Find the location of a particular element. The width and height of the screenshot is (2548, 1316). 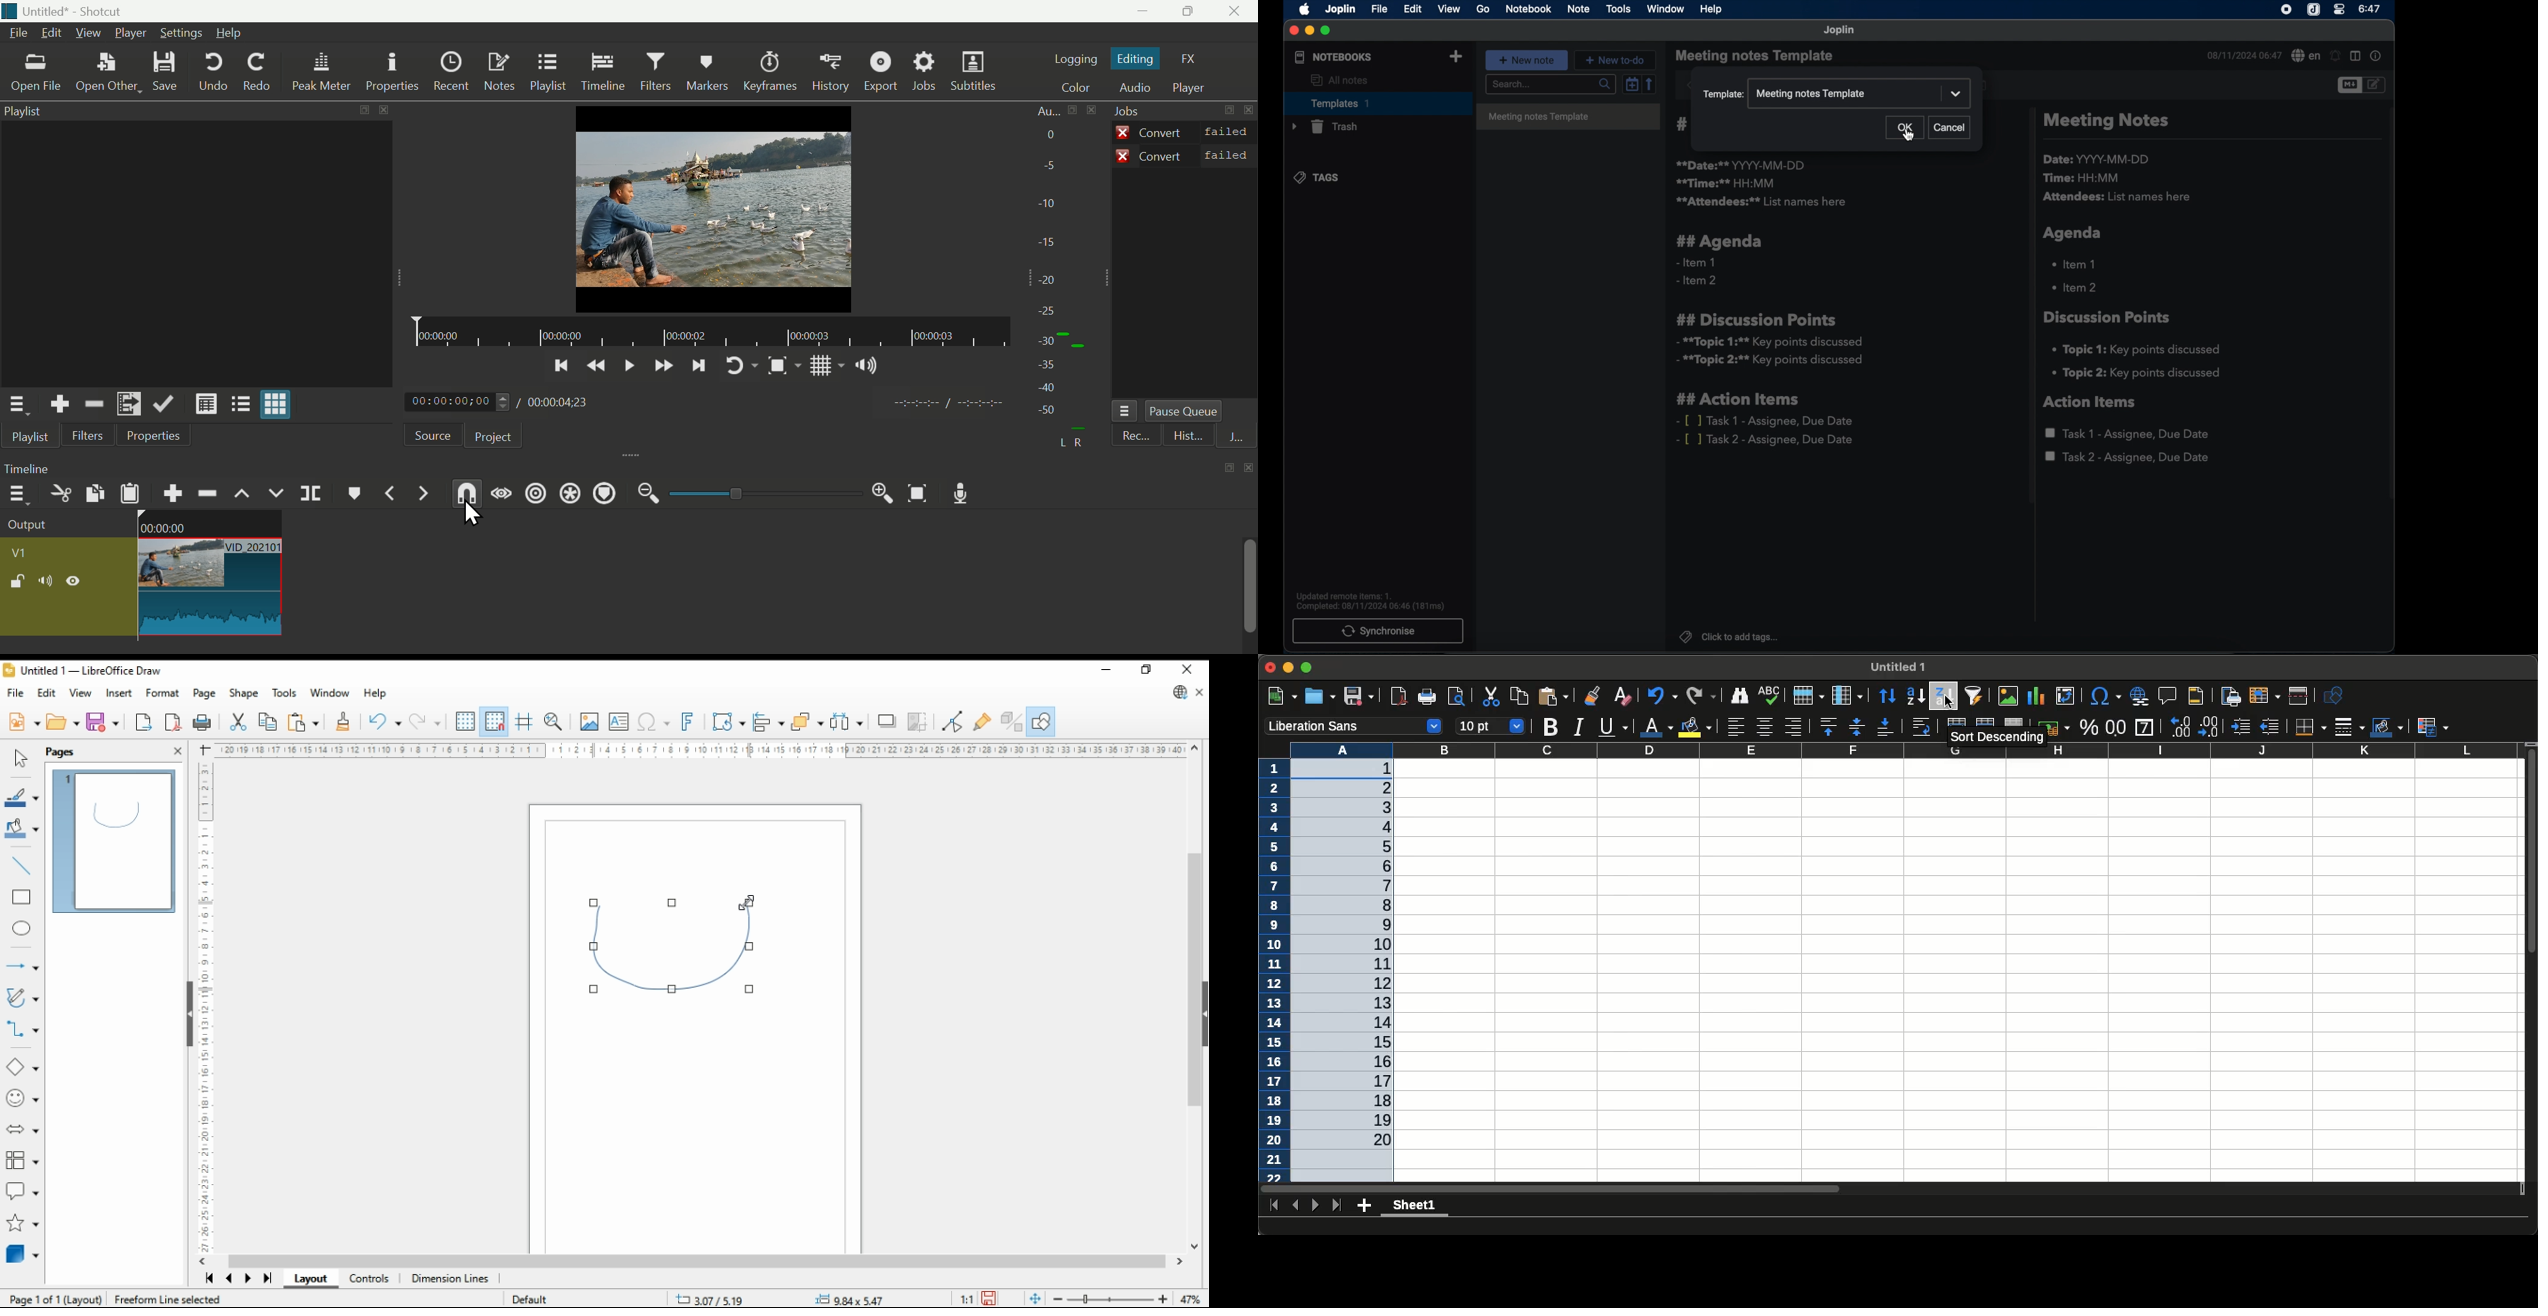

snap to grids is located at coordinates (495, 721).